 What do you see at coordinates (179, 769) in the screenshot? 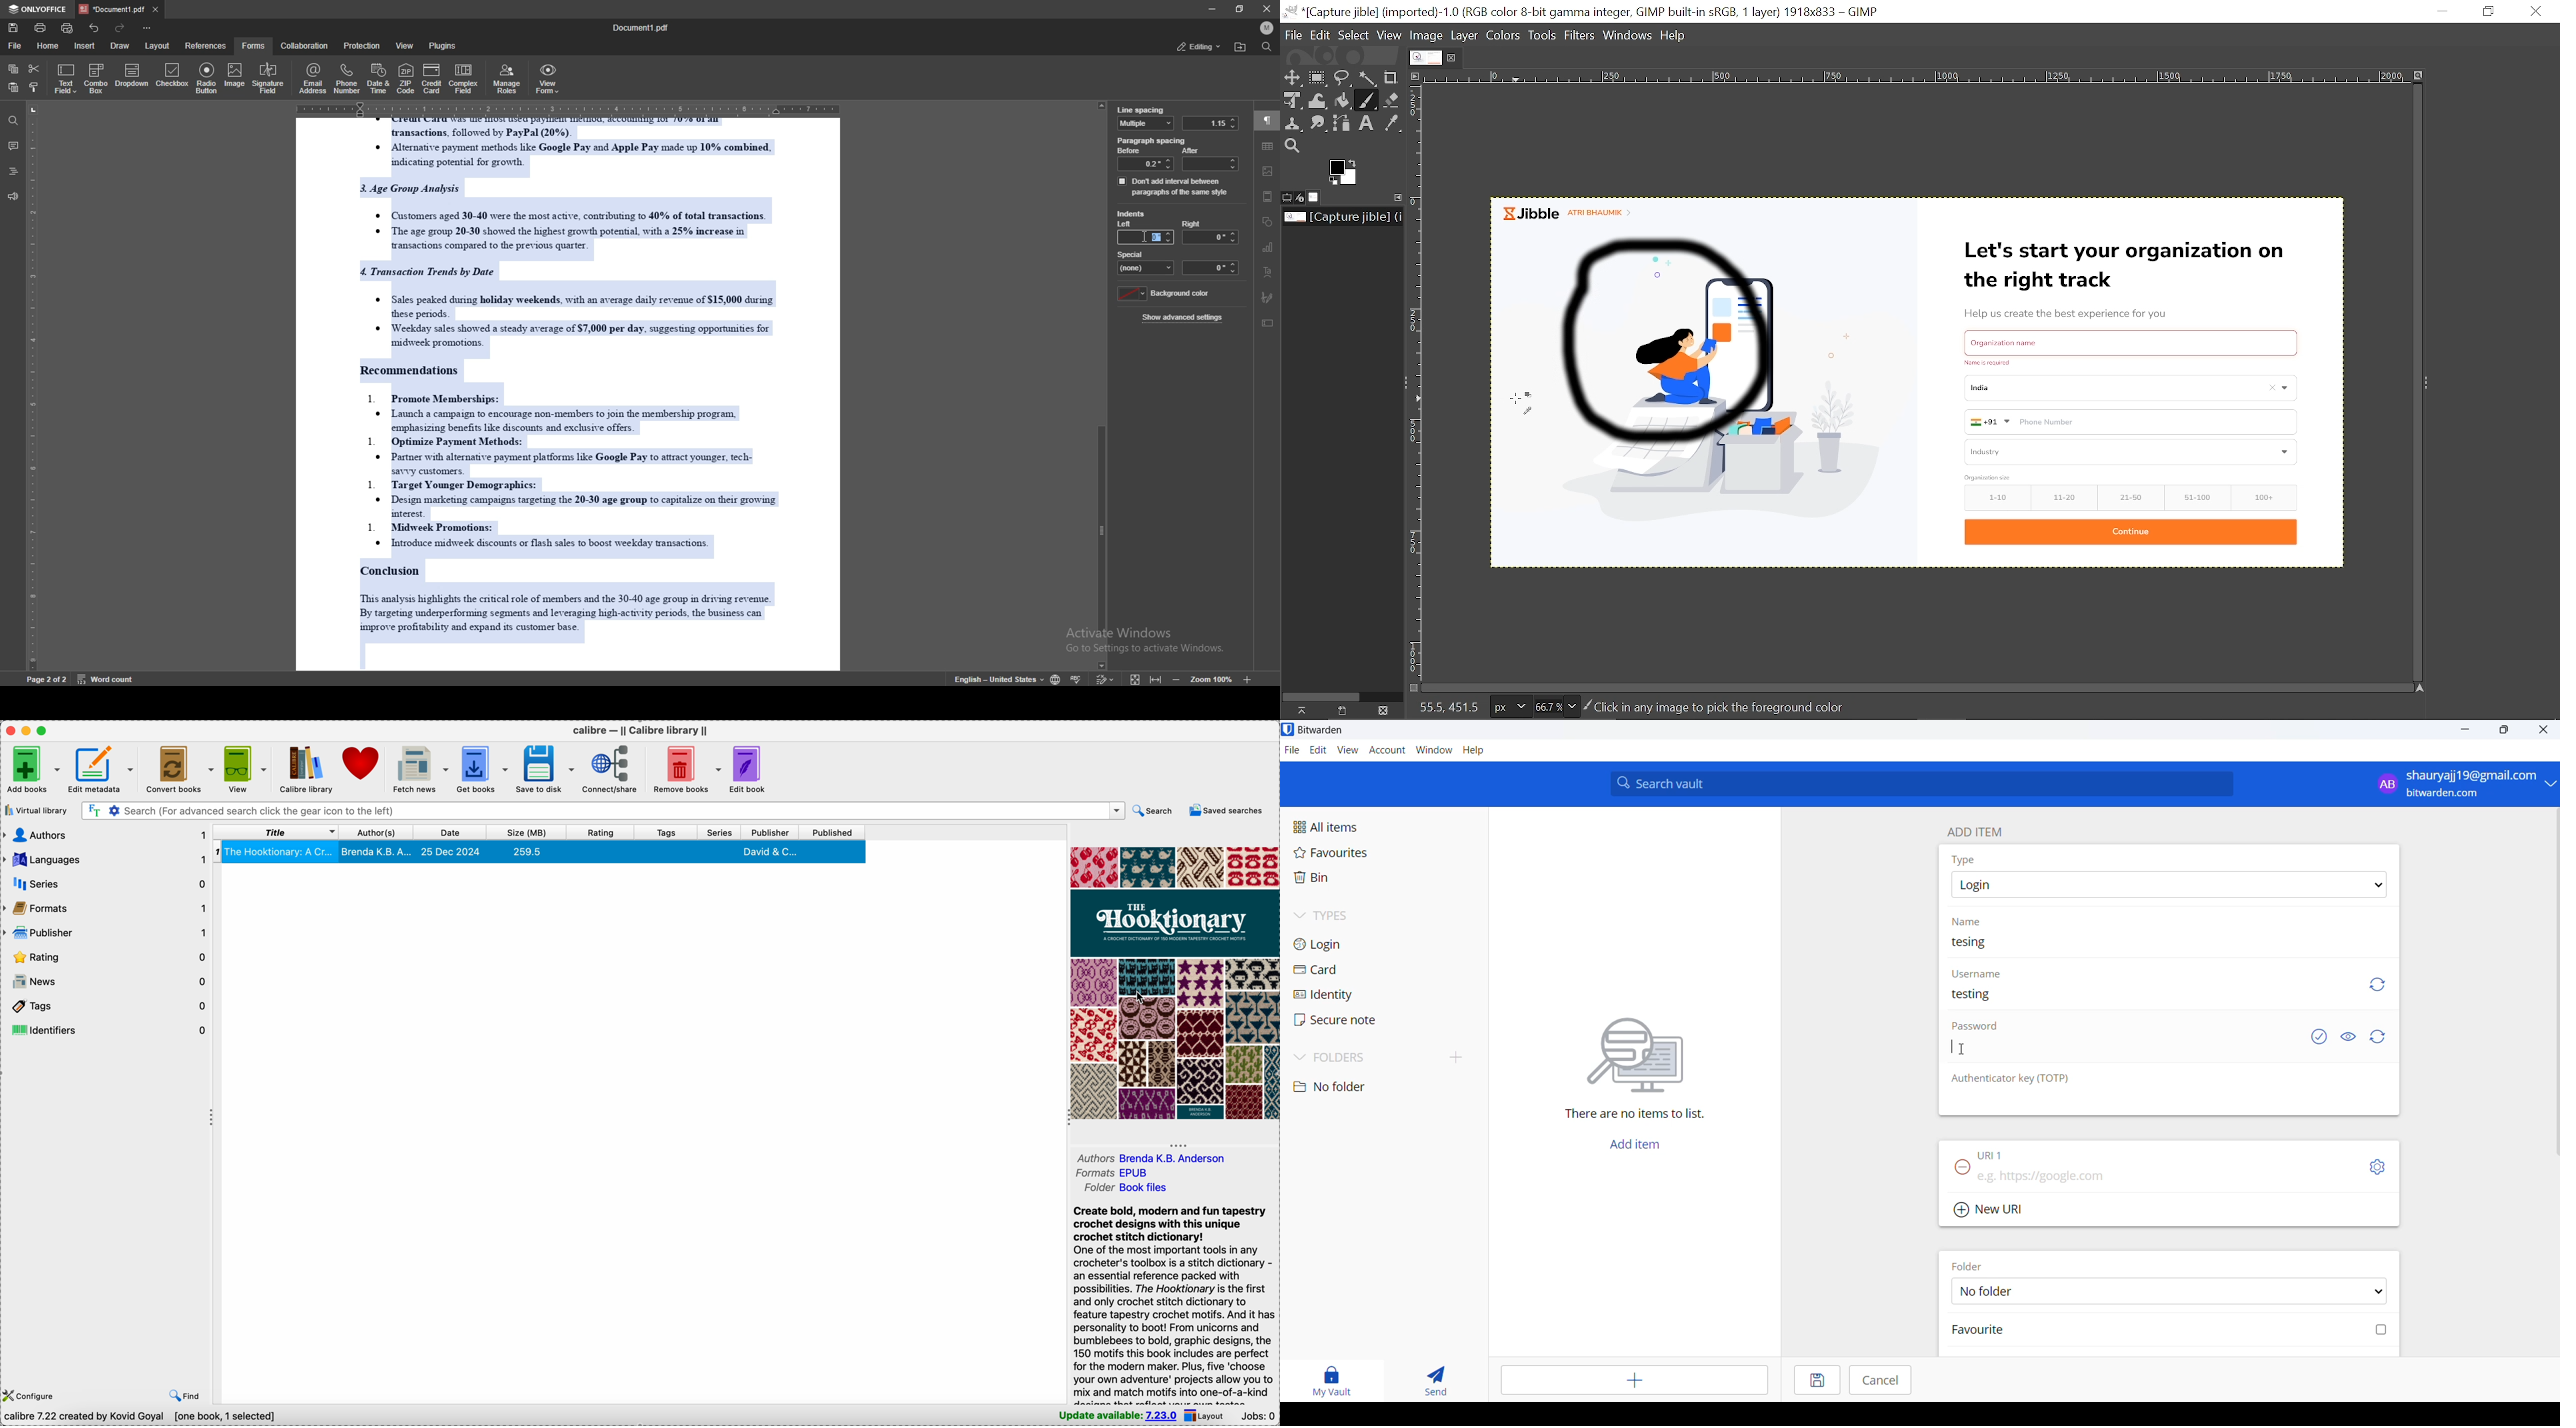
I see `convert books` at bounding box center [179, 769].